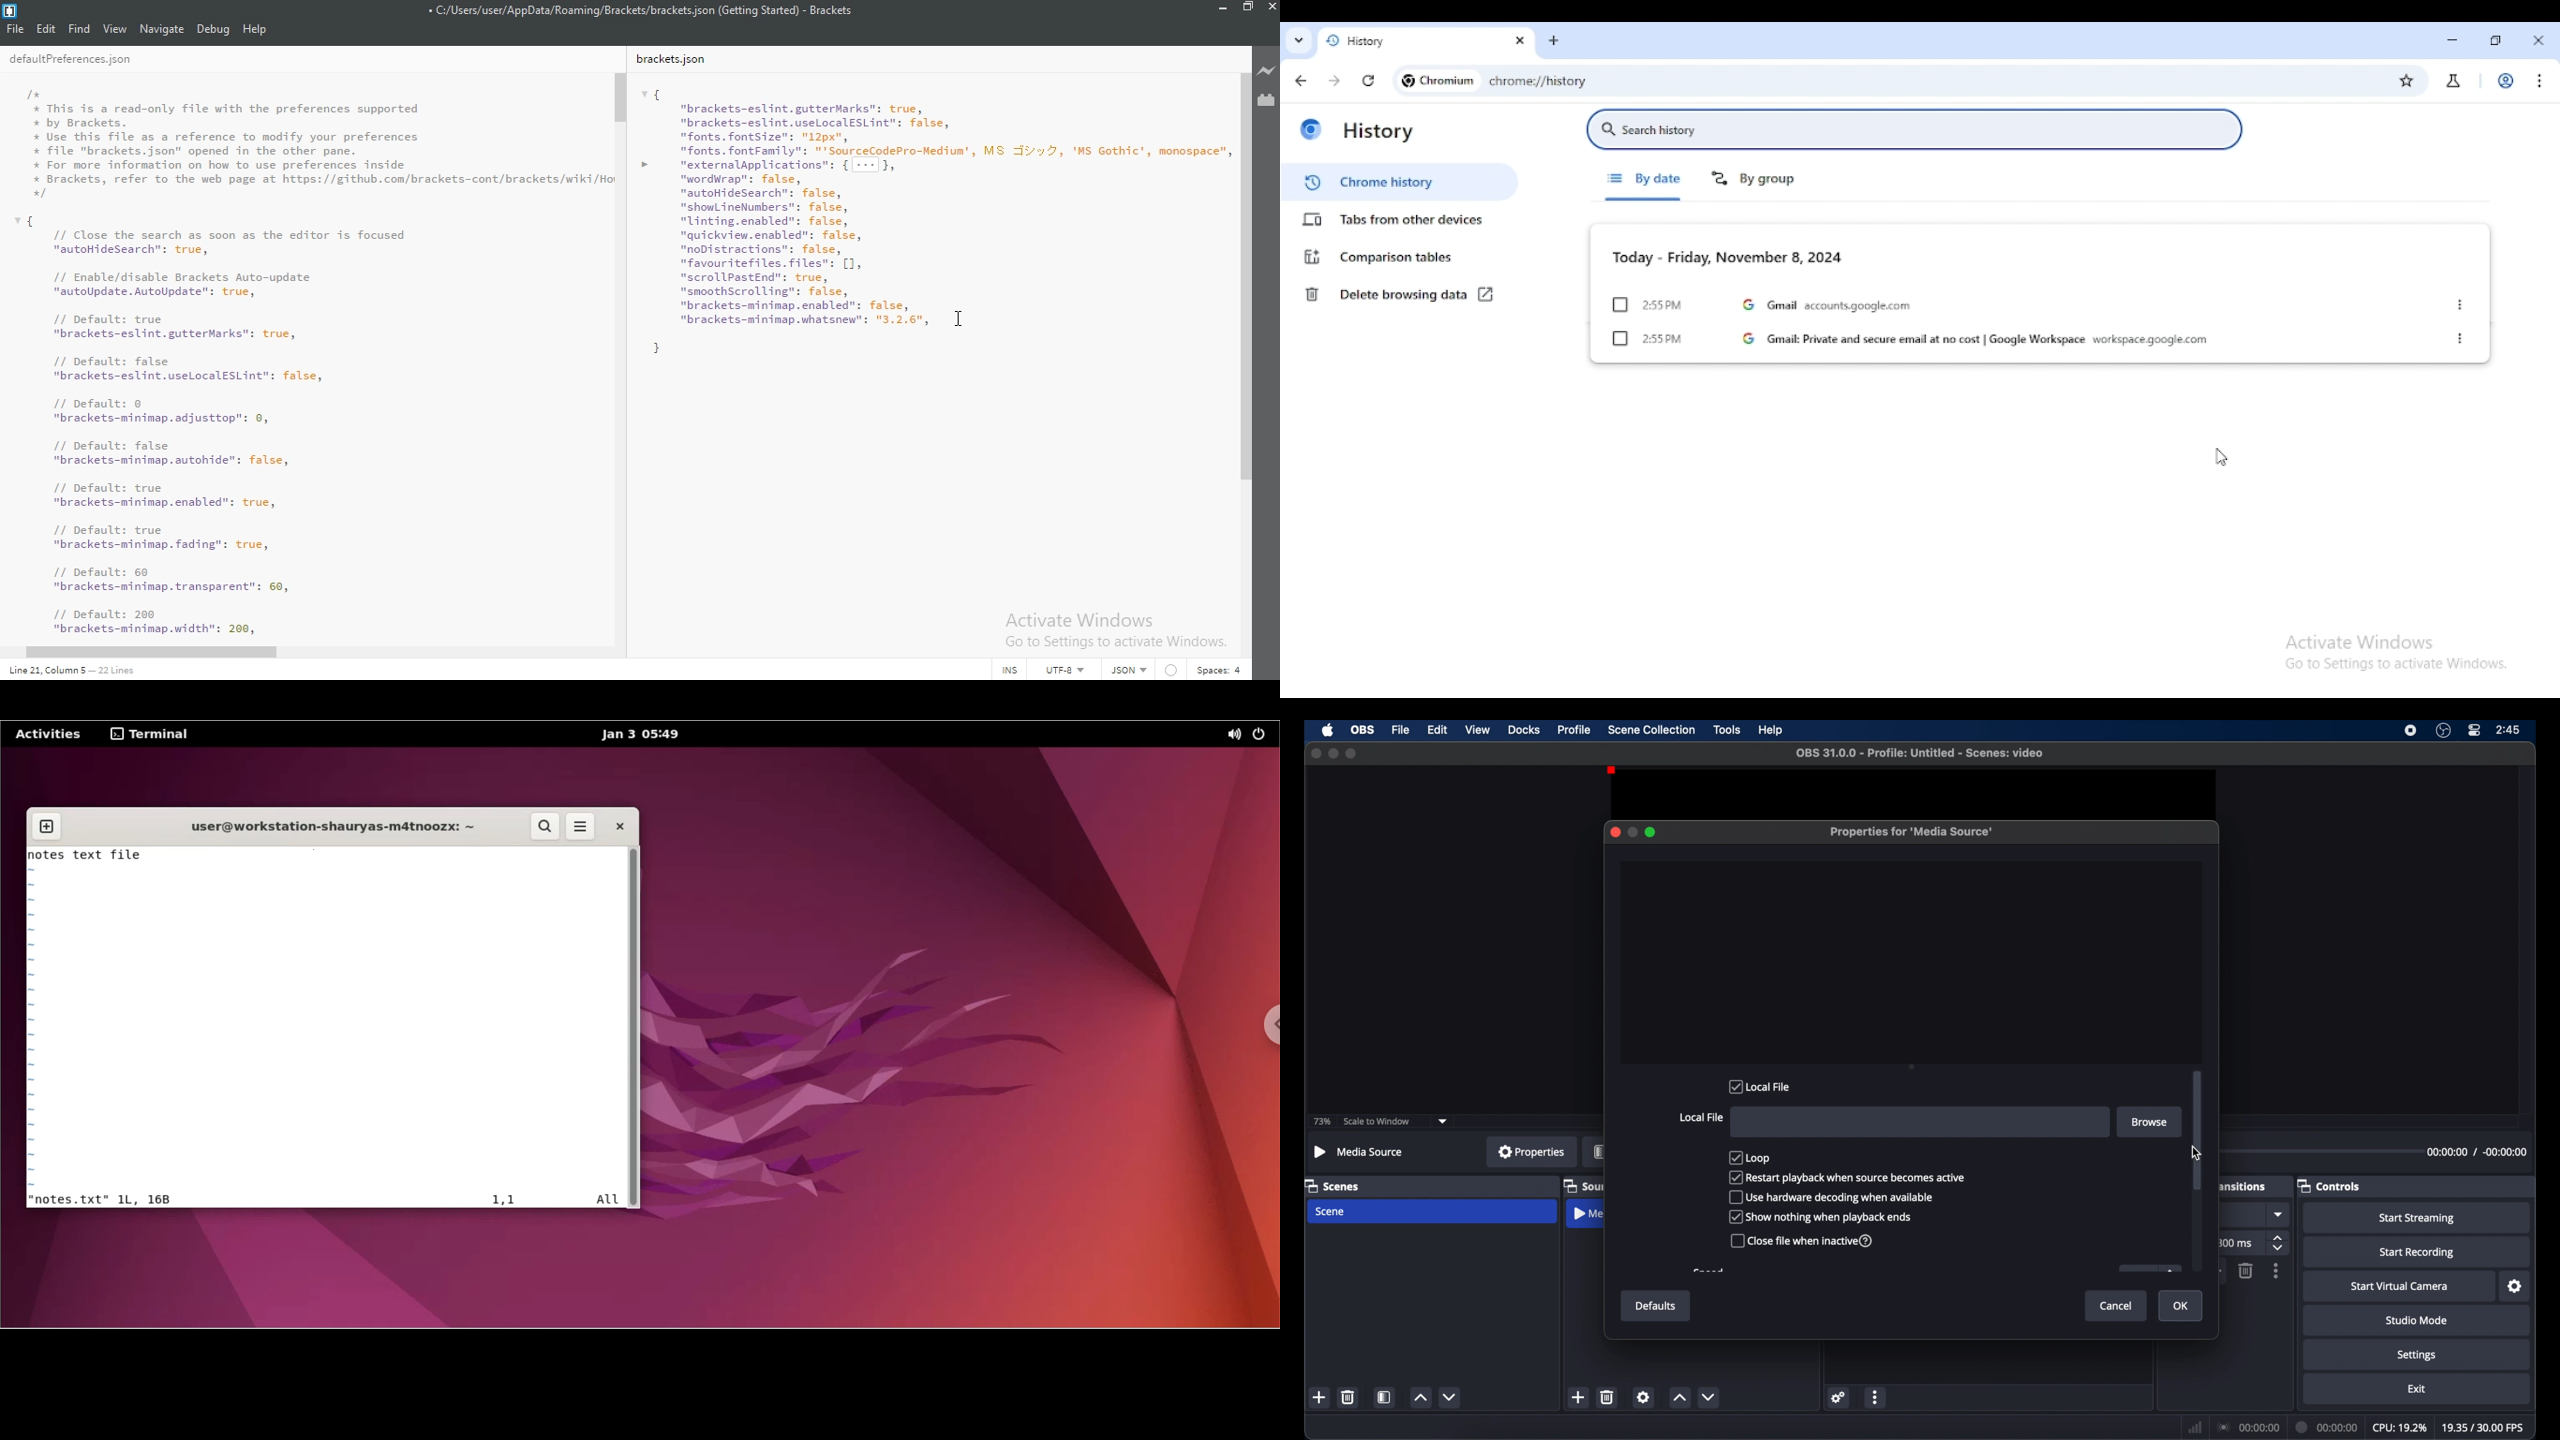 The image size is (2576, 1456). What do you see at coordinates (1839, 1397) in the screenshot?
I see `settings` at bounding box center [1839, 1397].